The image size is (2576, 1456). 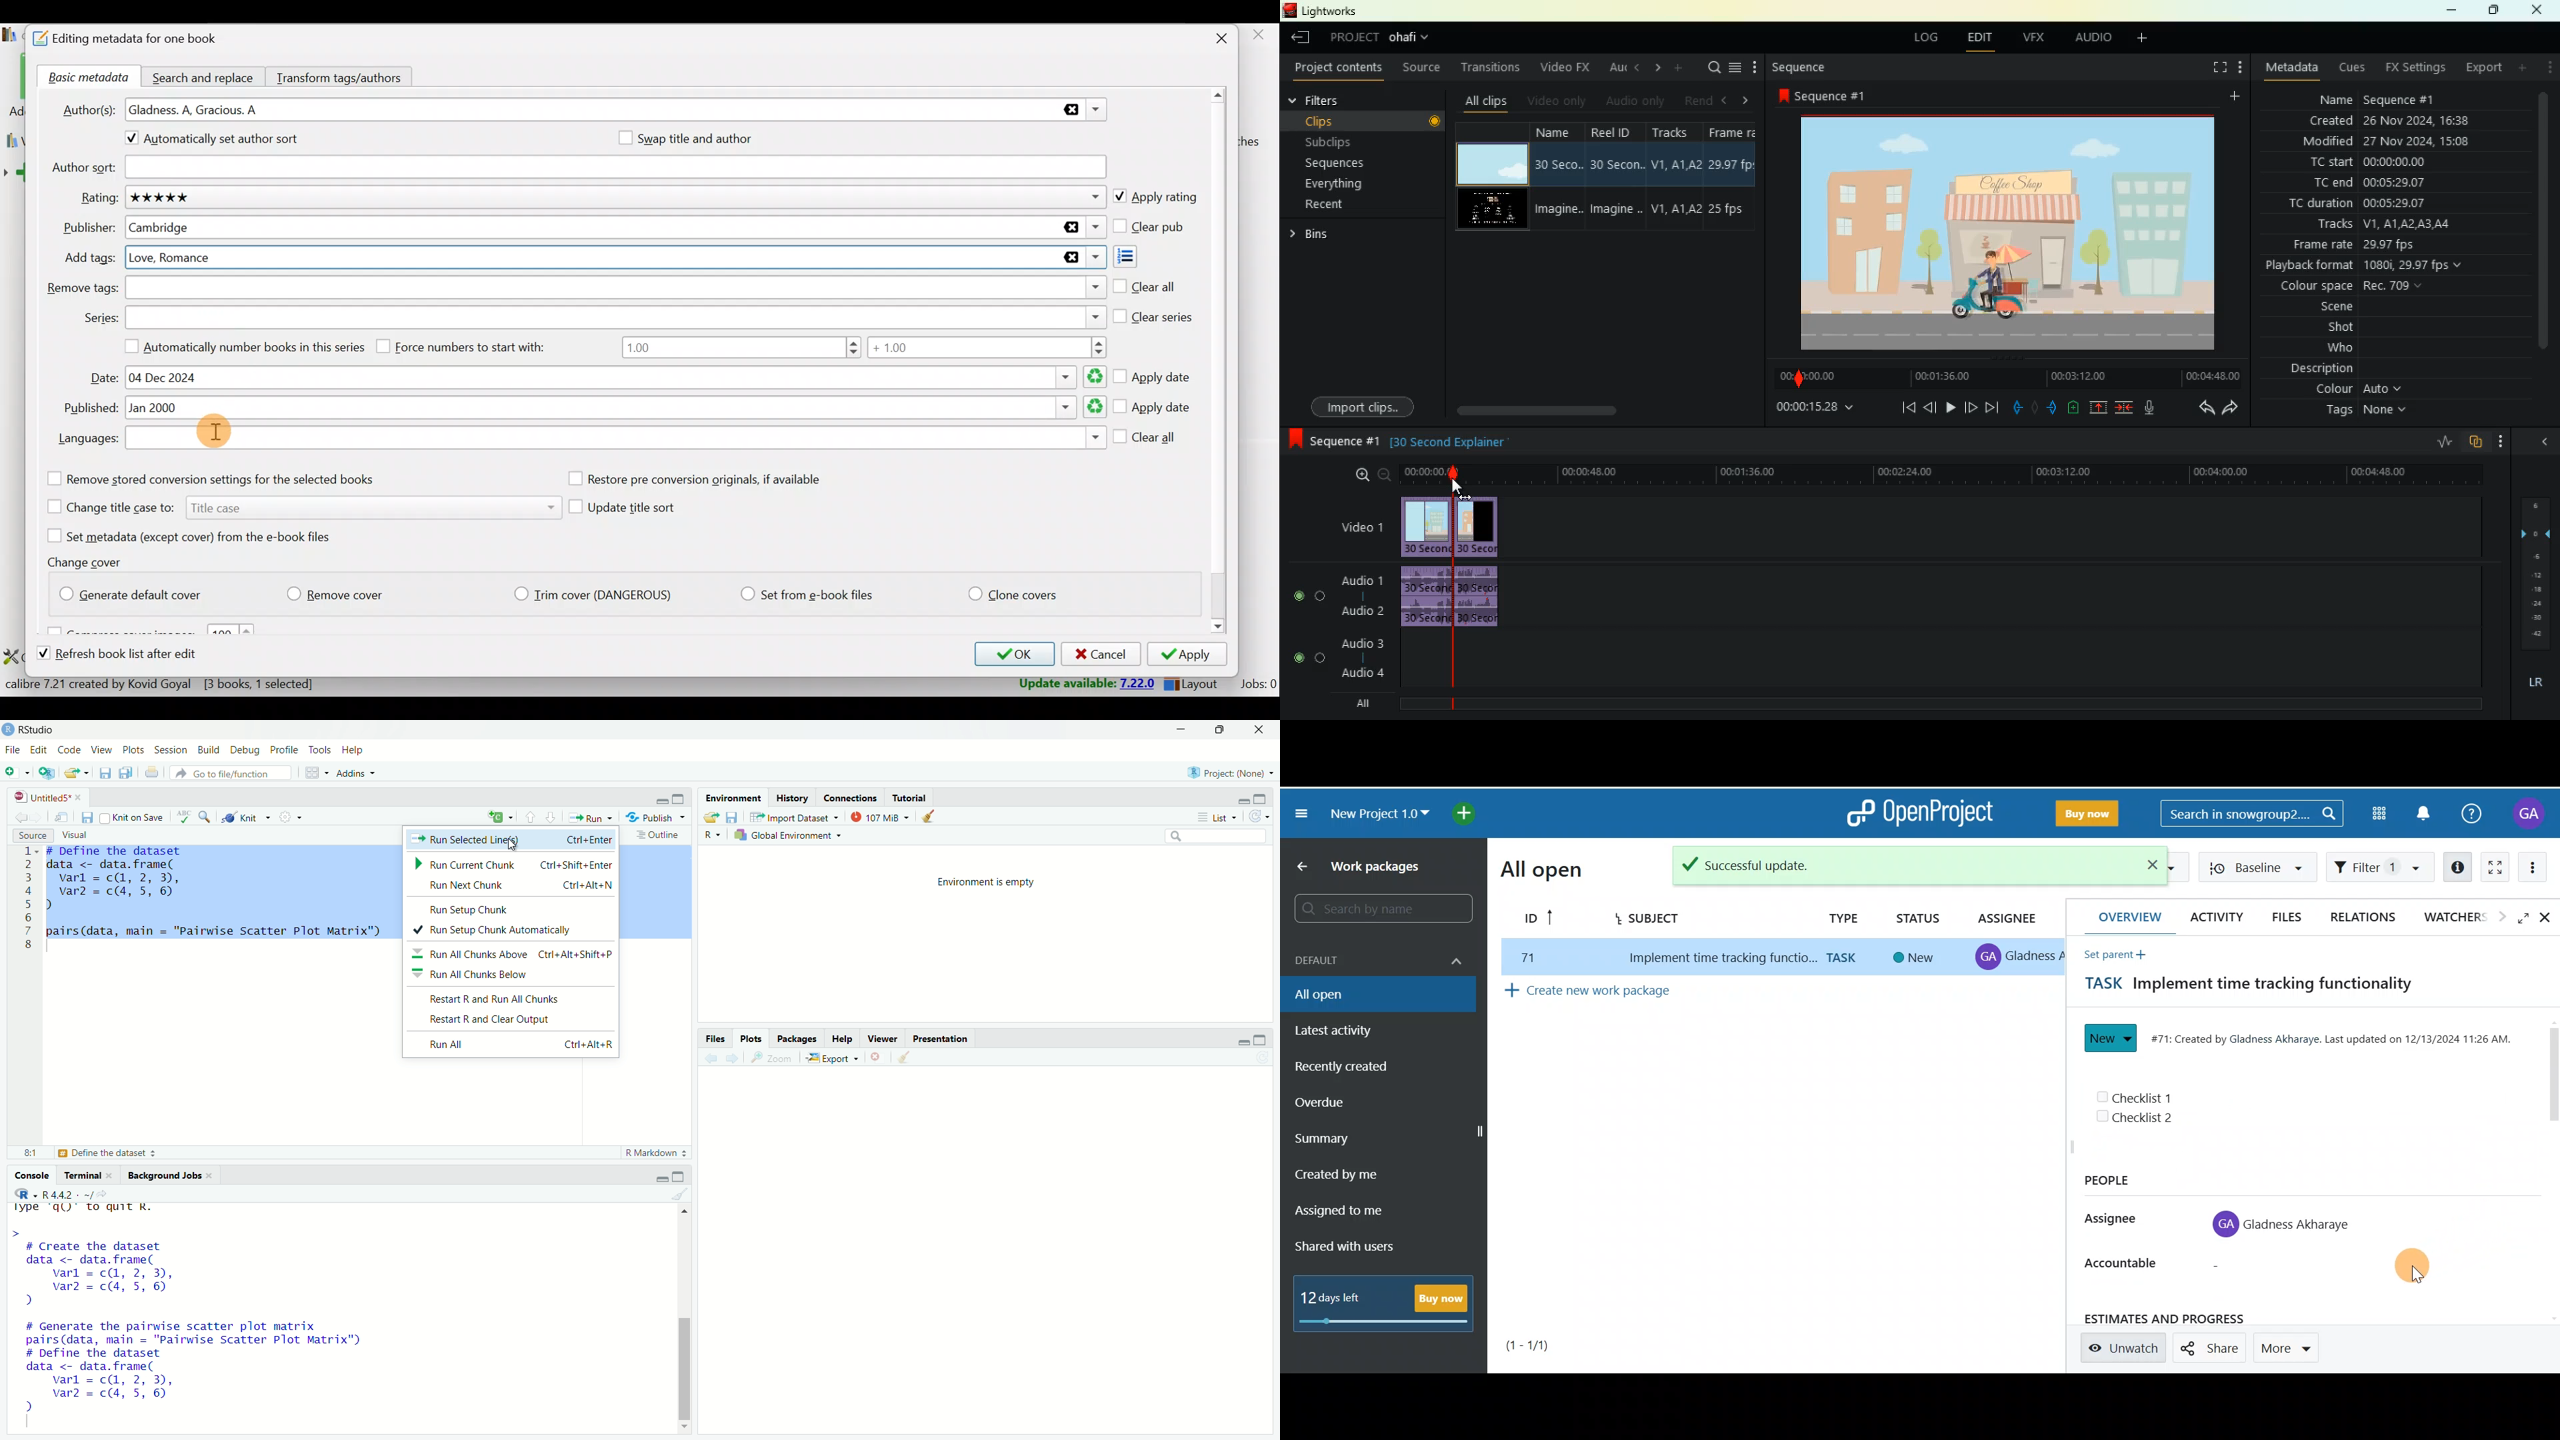 What do you see at coordinates (685, 1425) in the screenshot?
I see `Down` at bounding box center [685, 1425].